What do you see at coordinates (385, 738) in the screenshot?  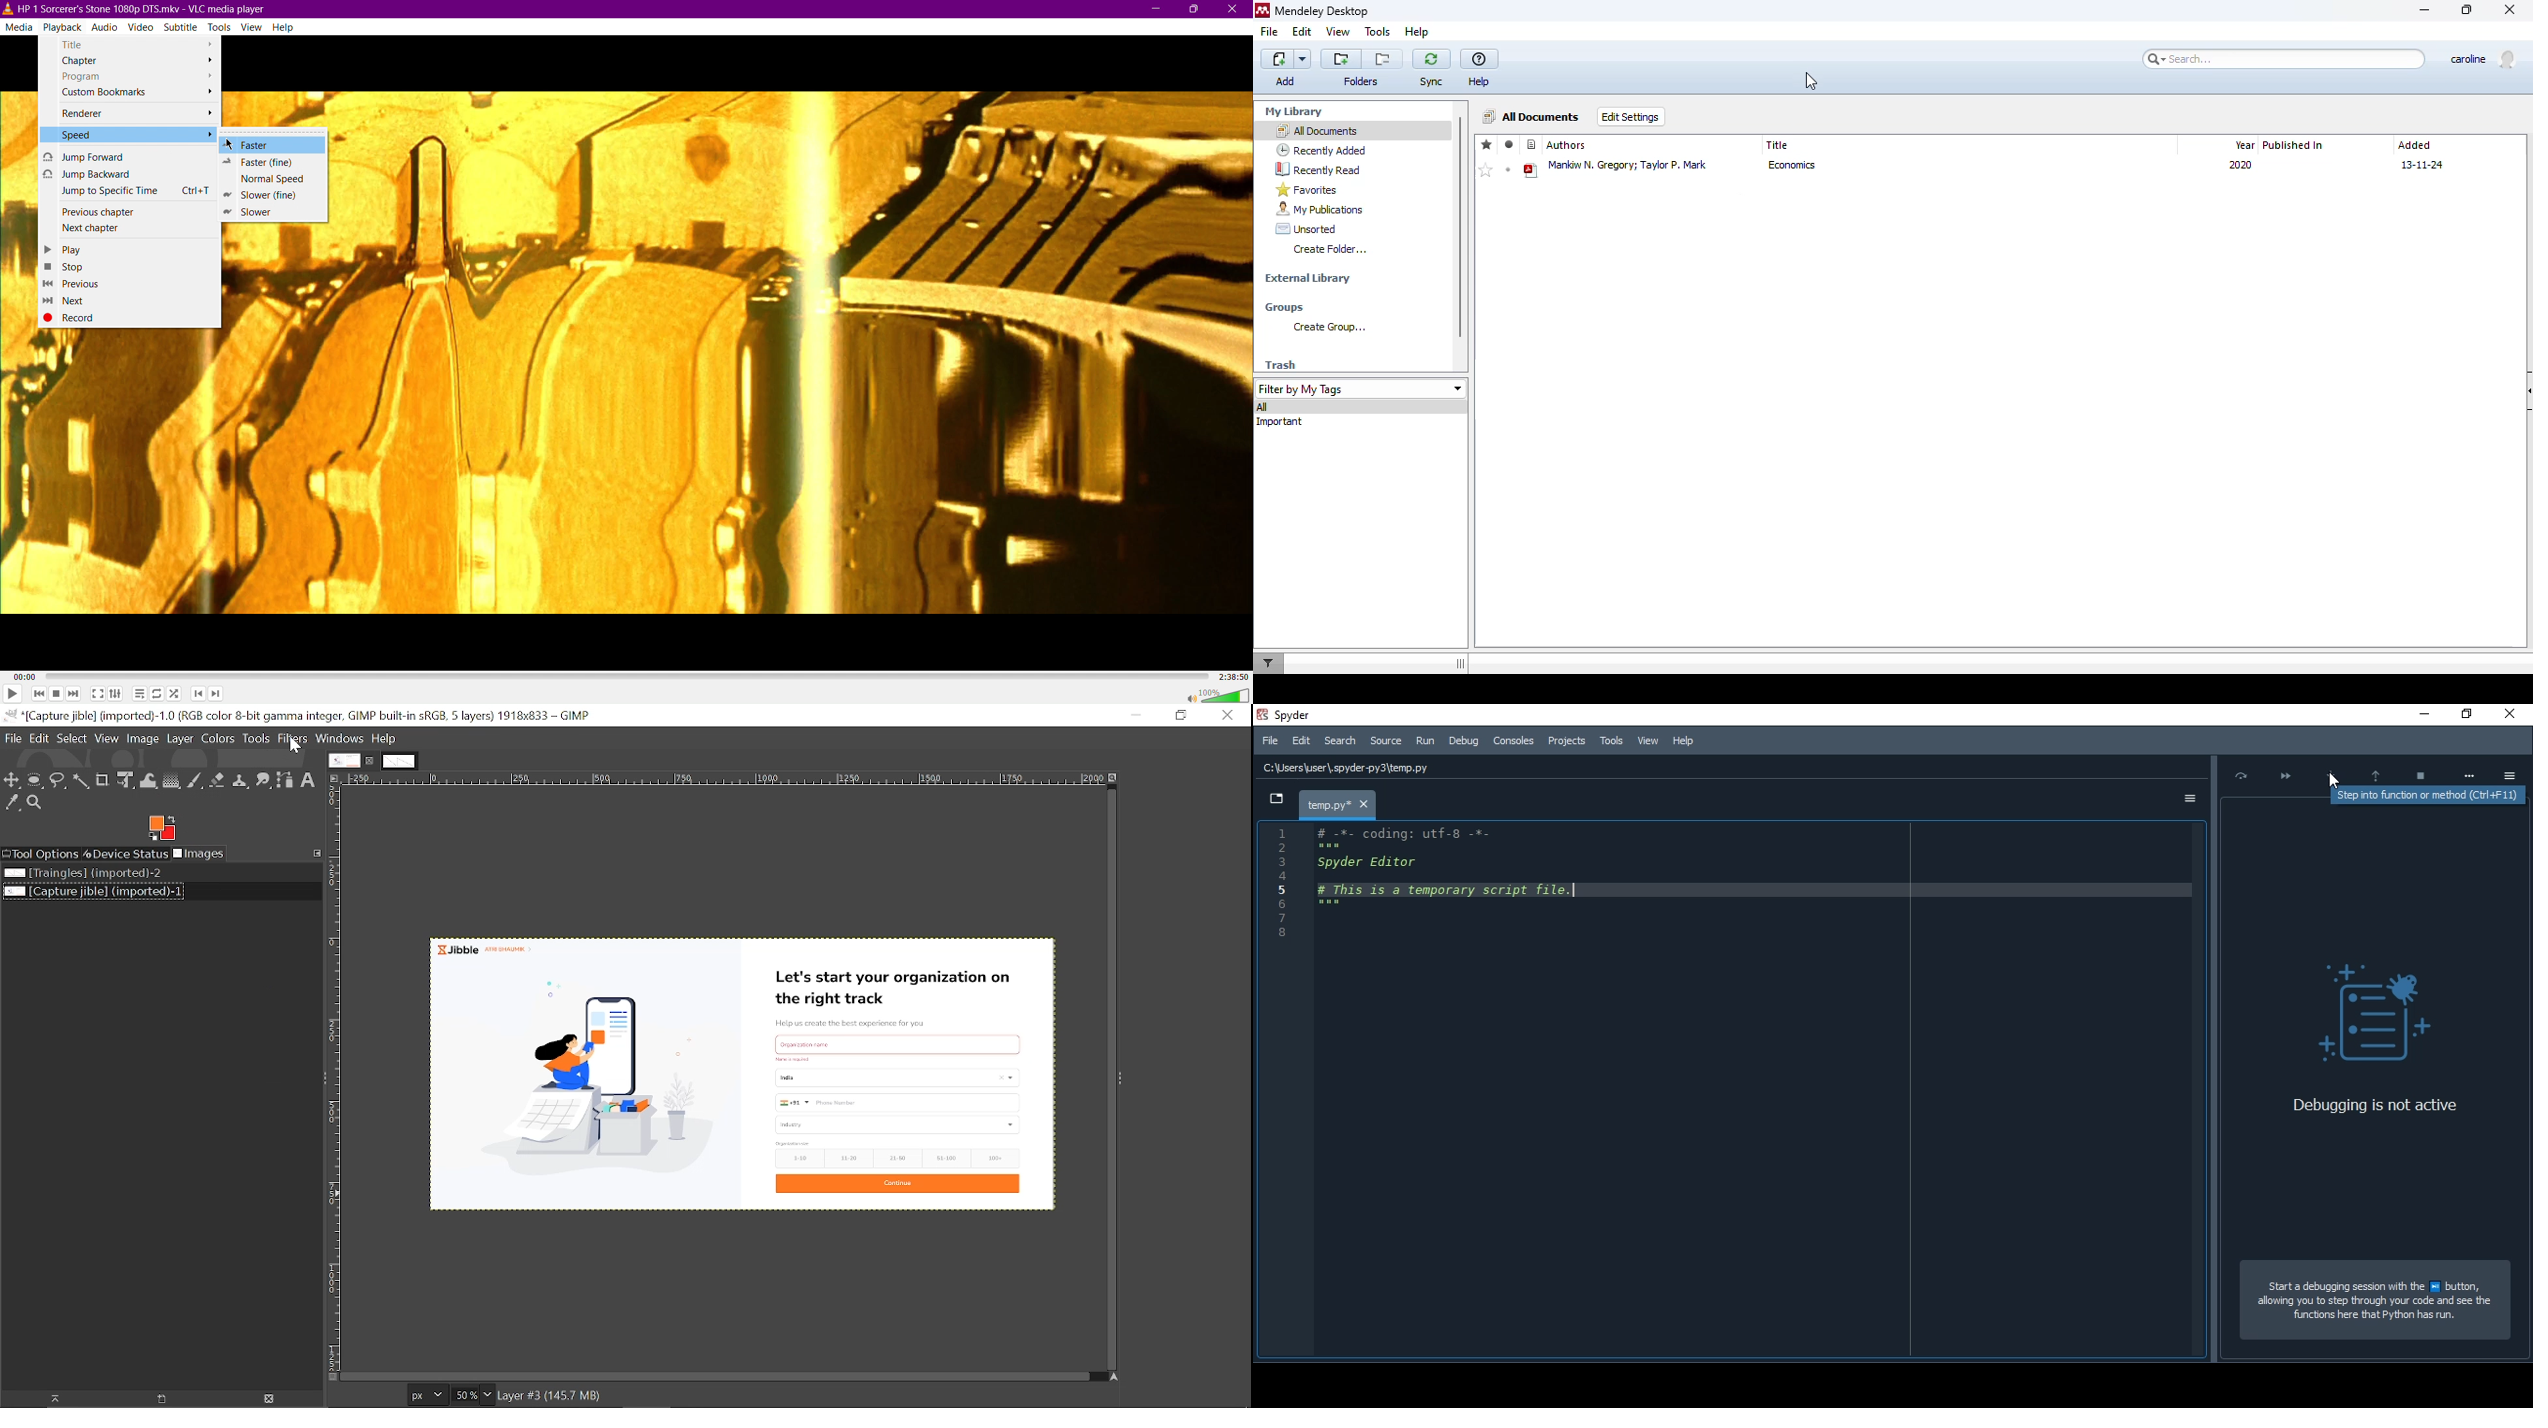 I see `Help` at bounding box center [385, 738].